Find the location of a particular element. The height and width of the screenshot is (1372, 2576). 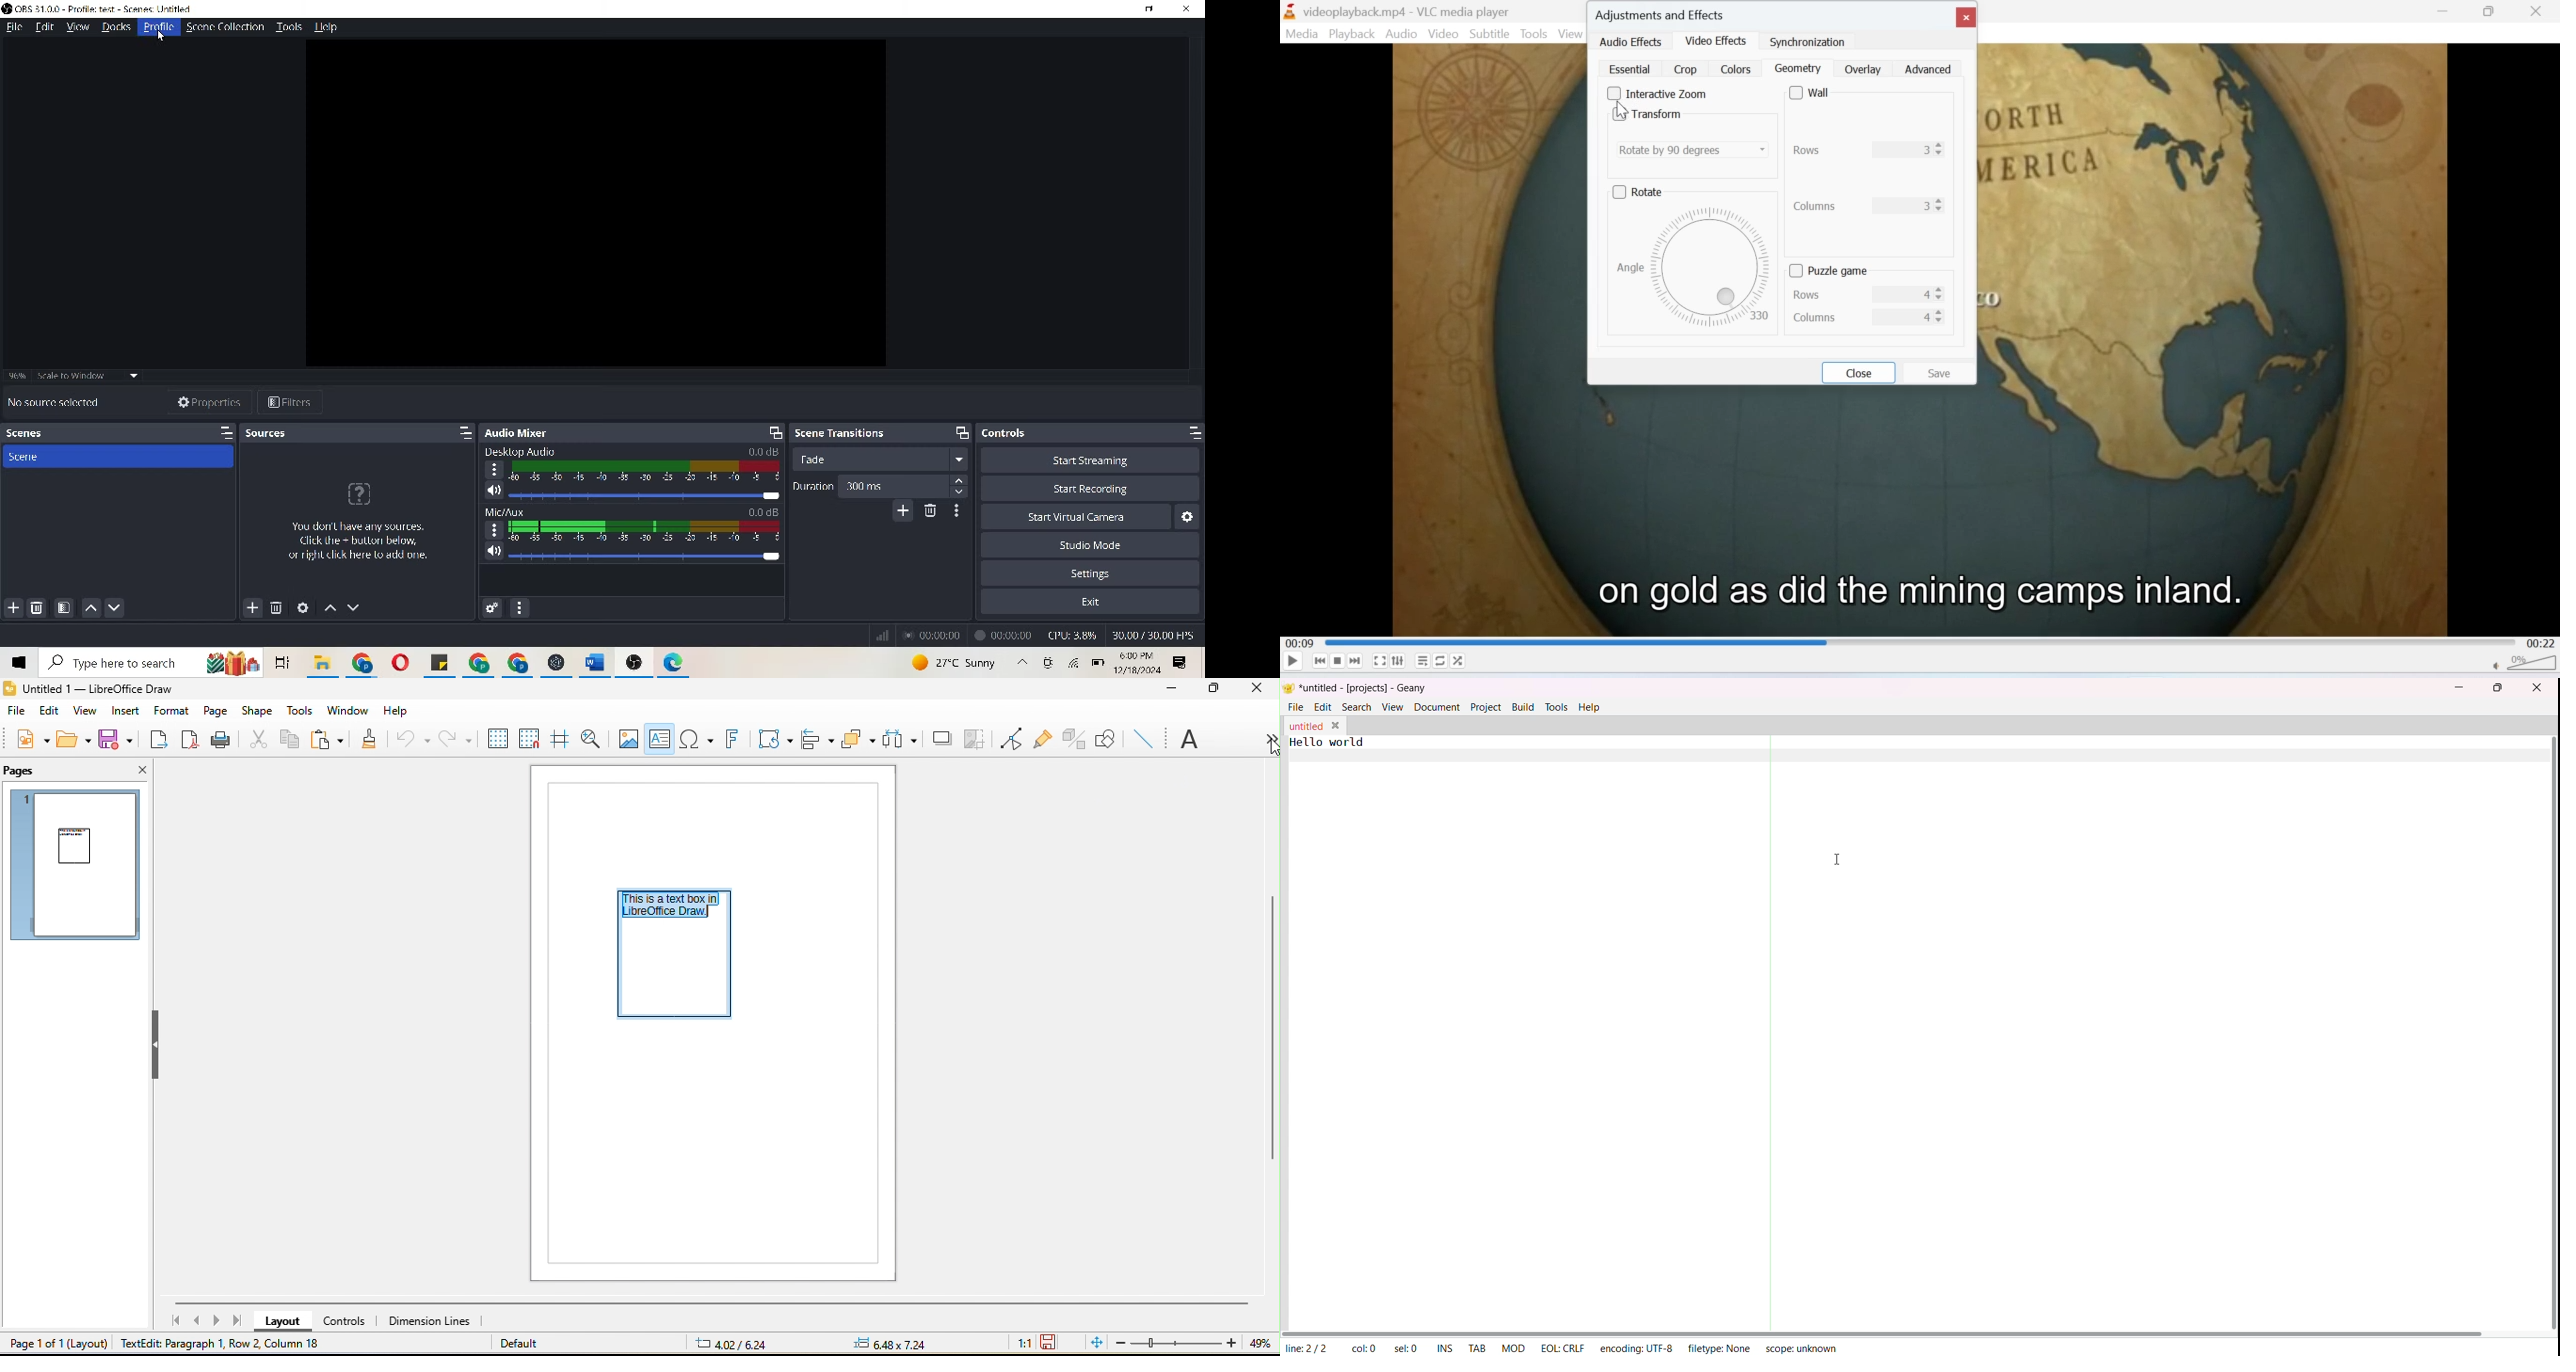

up is located at coordinates (1021, 662).